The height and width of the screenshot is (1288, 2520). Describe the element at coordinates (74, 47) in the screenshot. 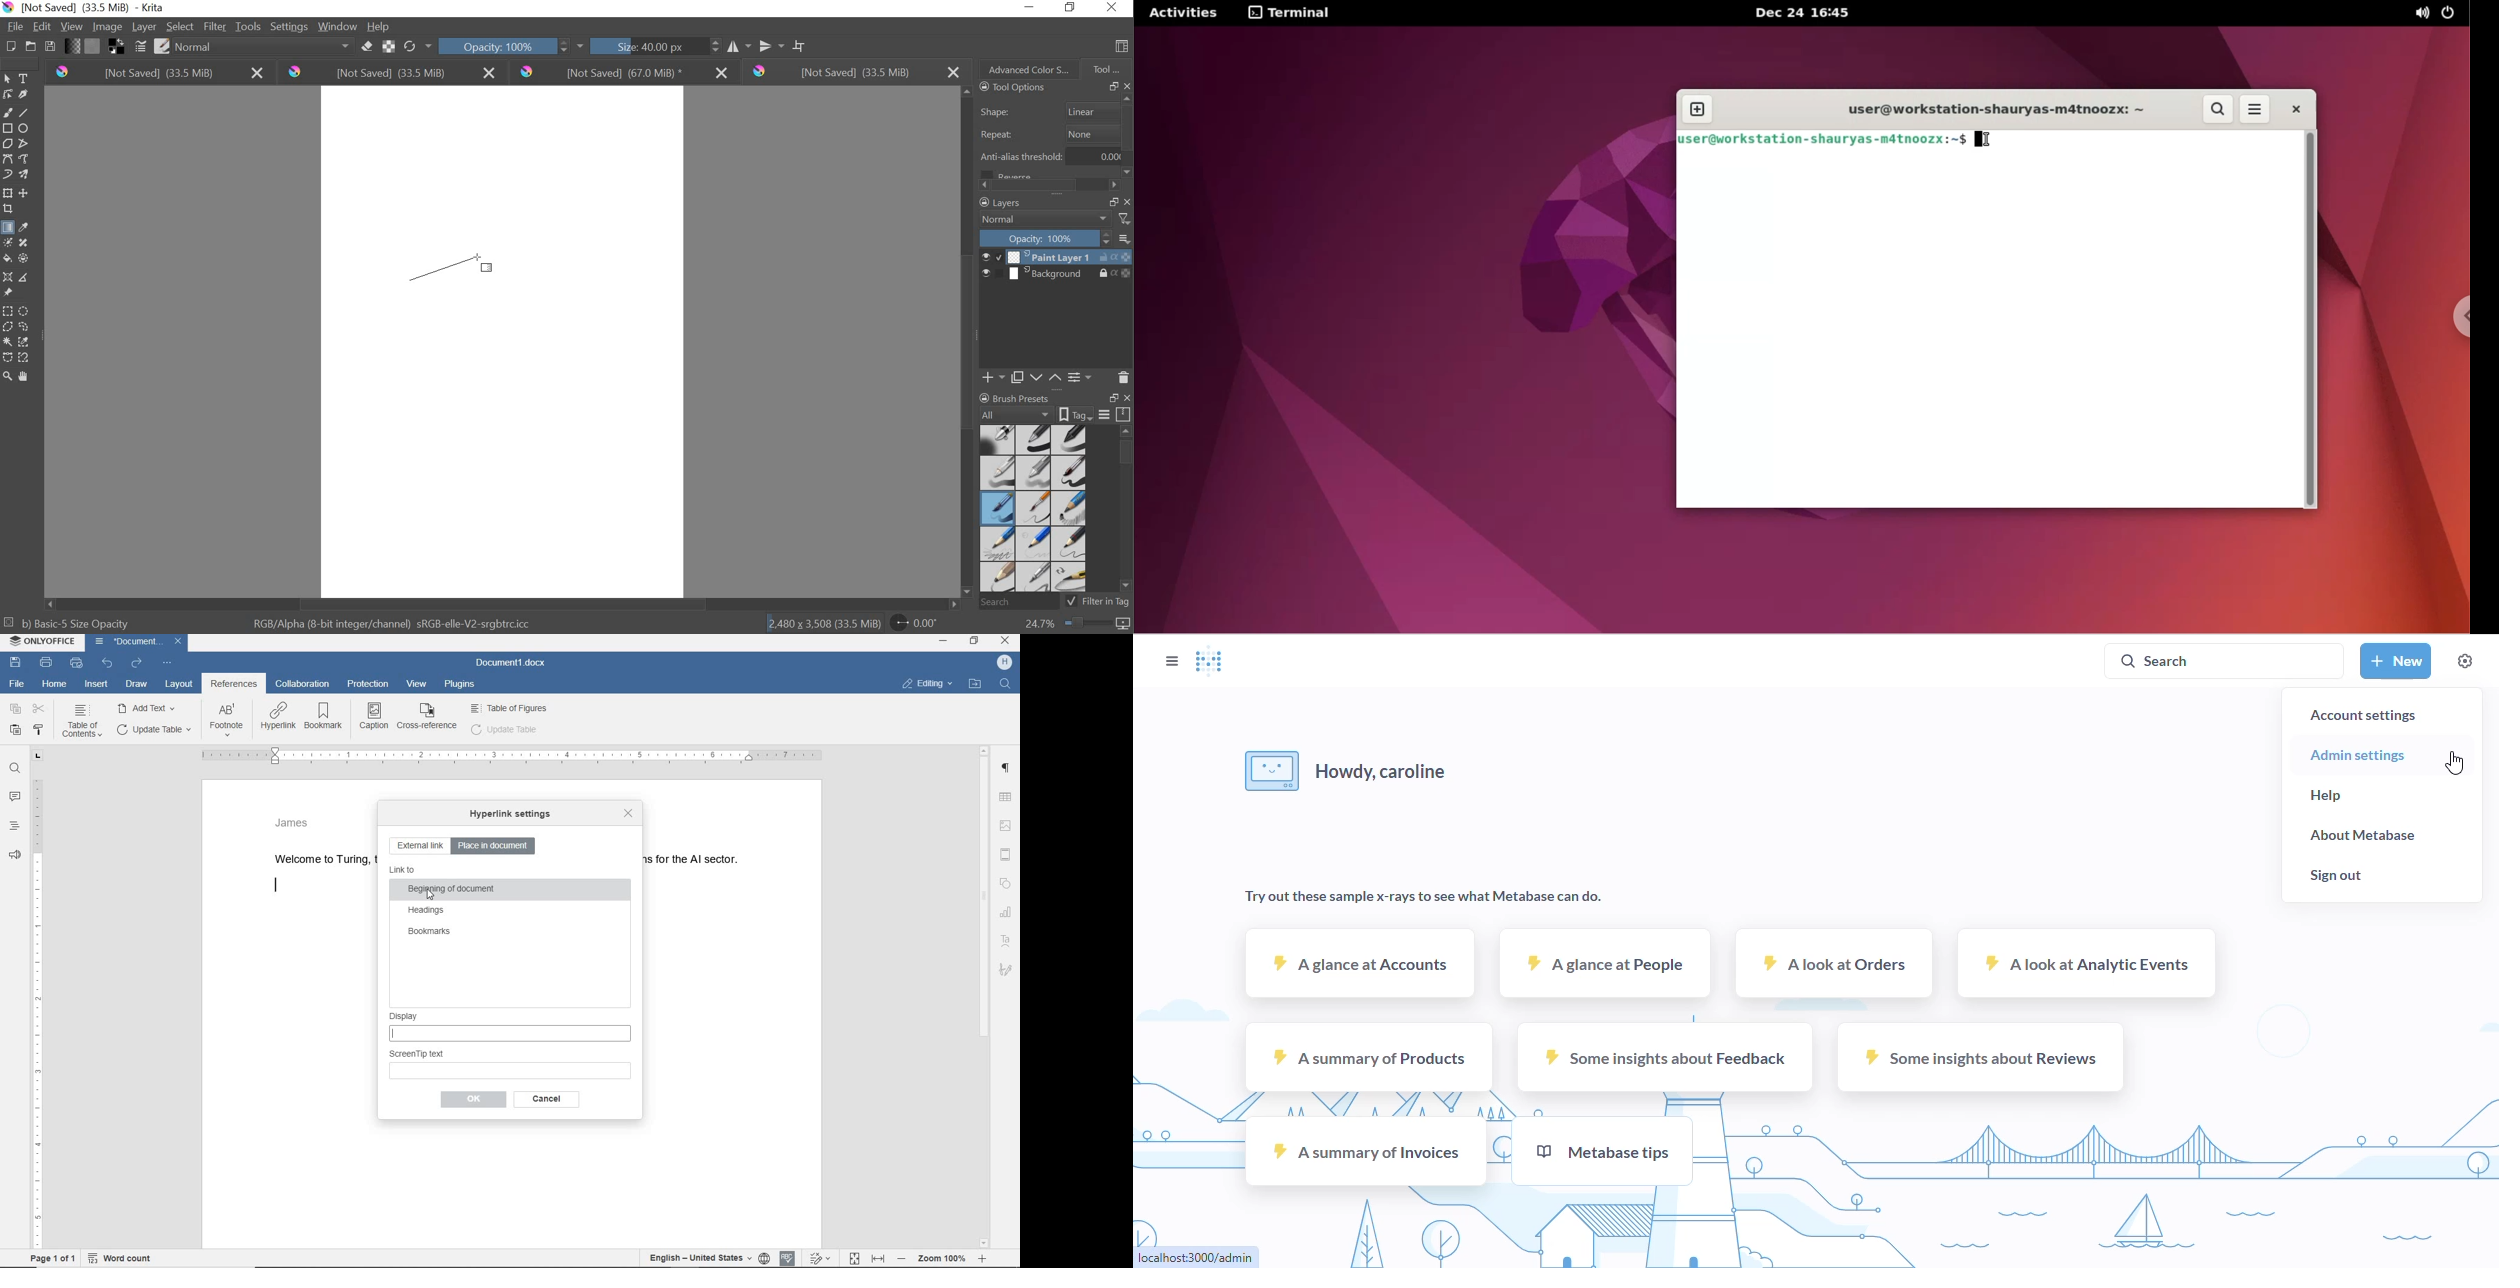

I see `FILL GRADIENTS` at that location.